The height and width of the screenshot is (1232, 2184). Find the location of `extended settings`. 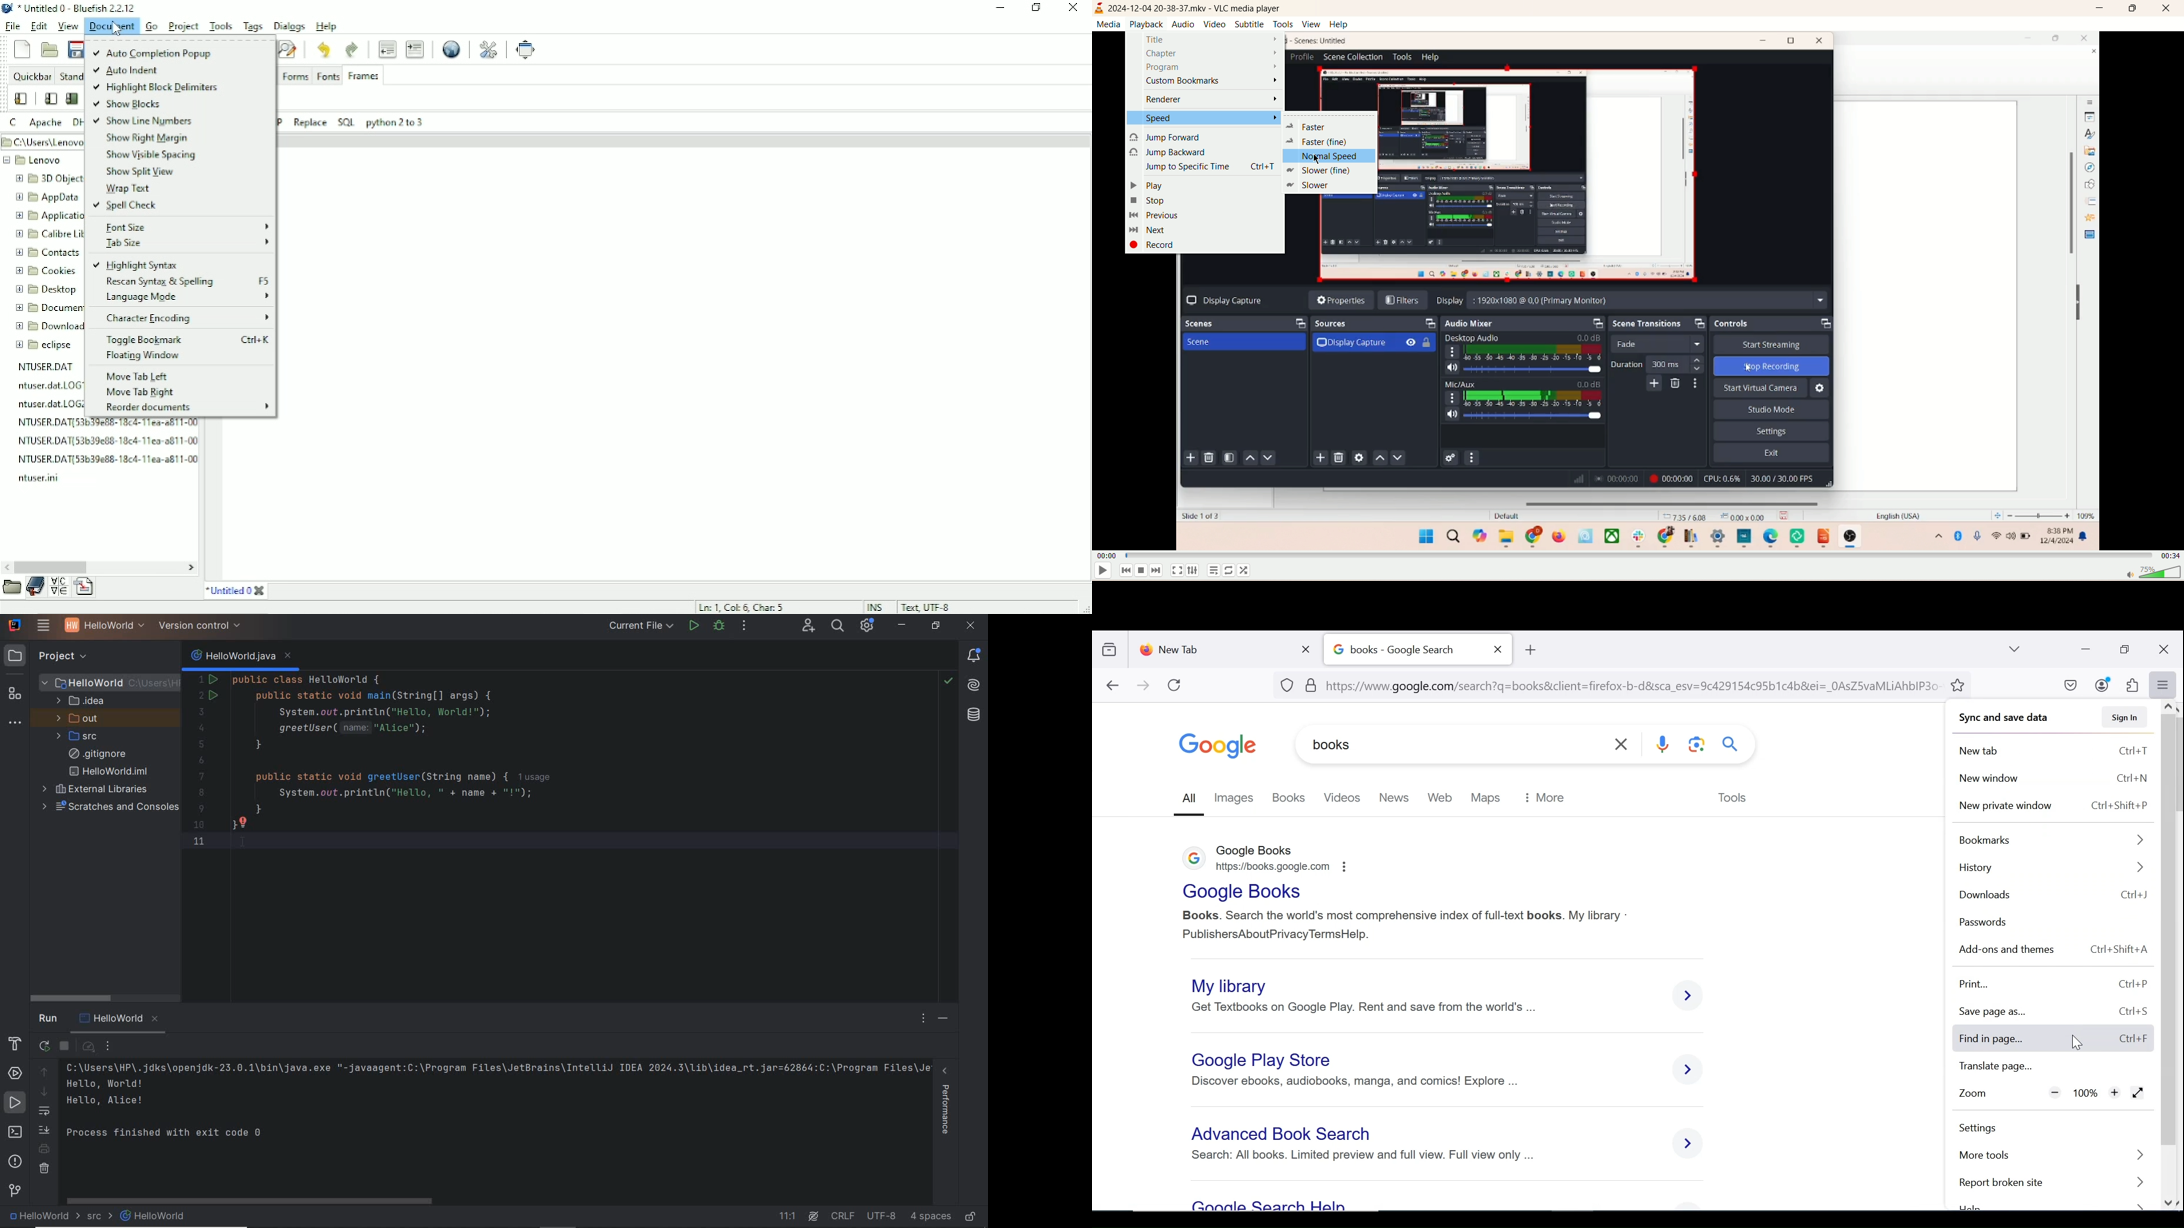

extended settings is located at coordinates (1193, 572).